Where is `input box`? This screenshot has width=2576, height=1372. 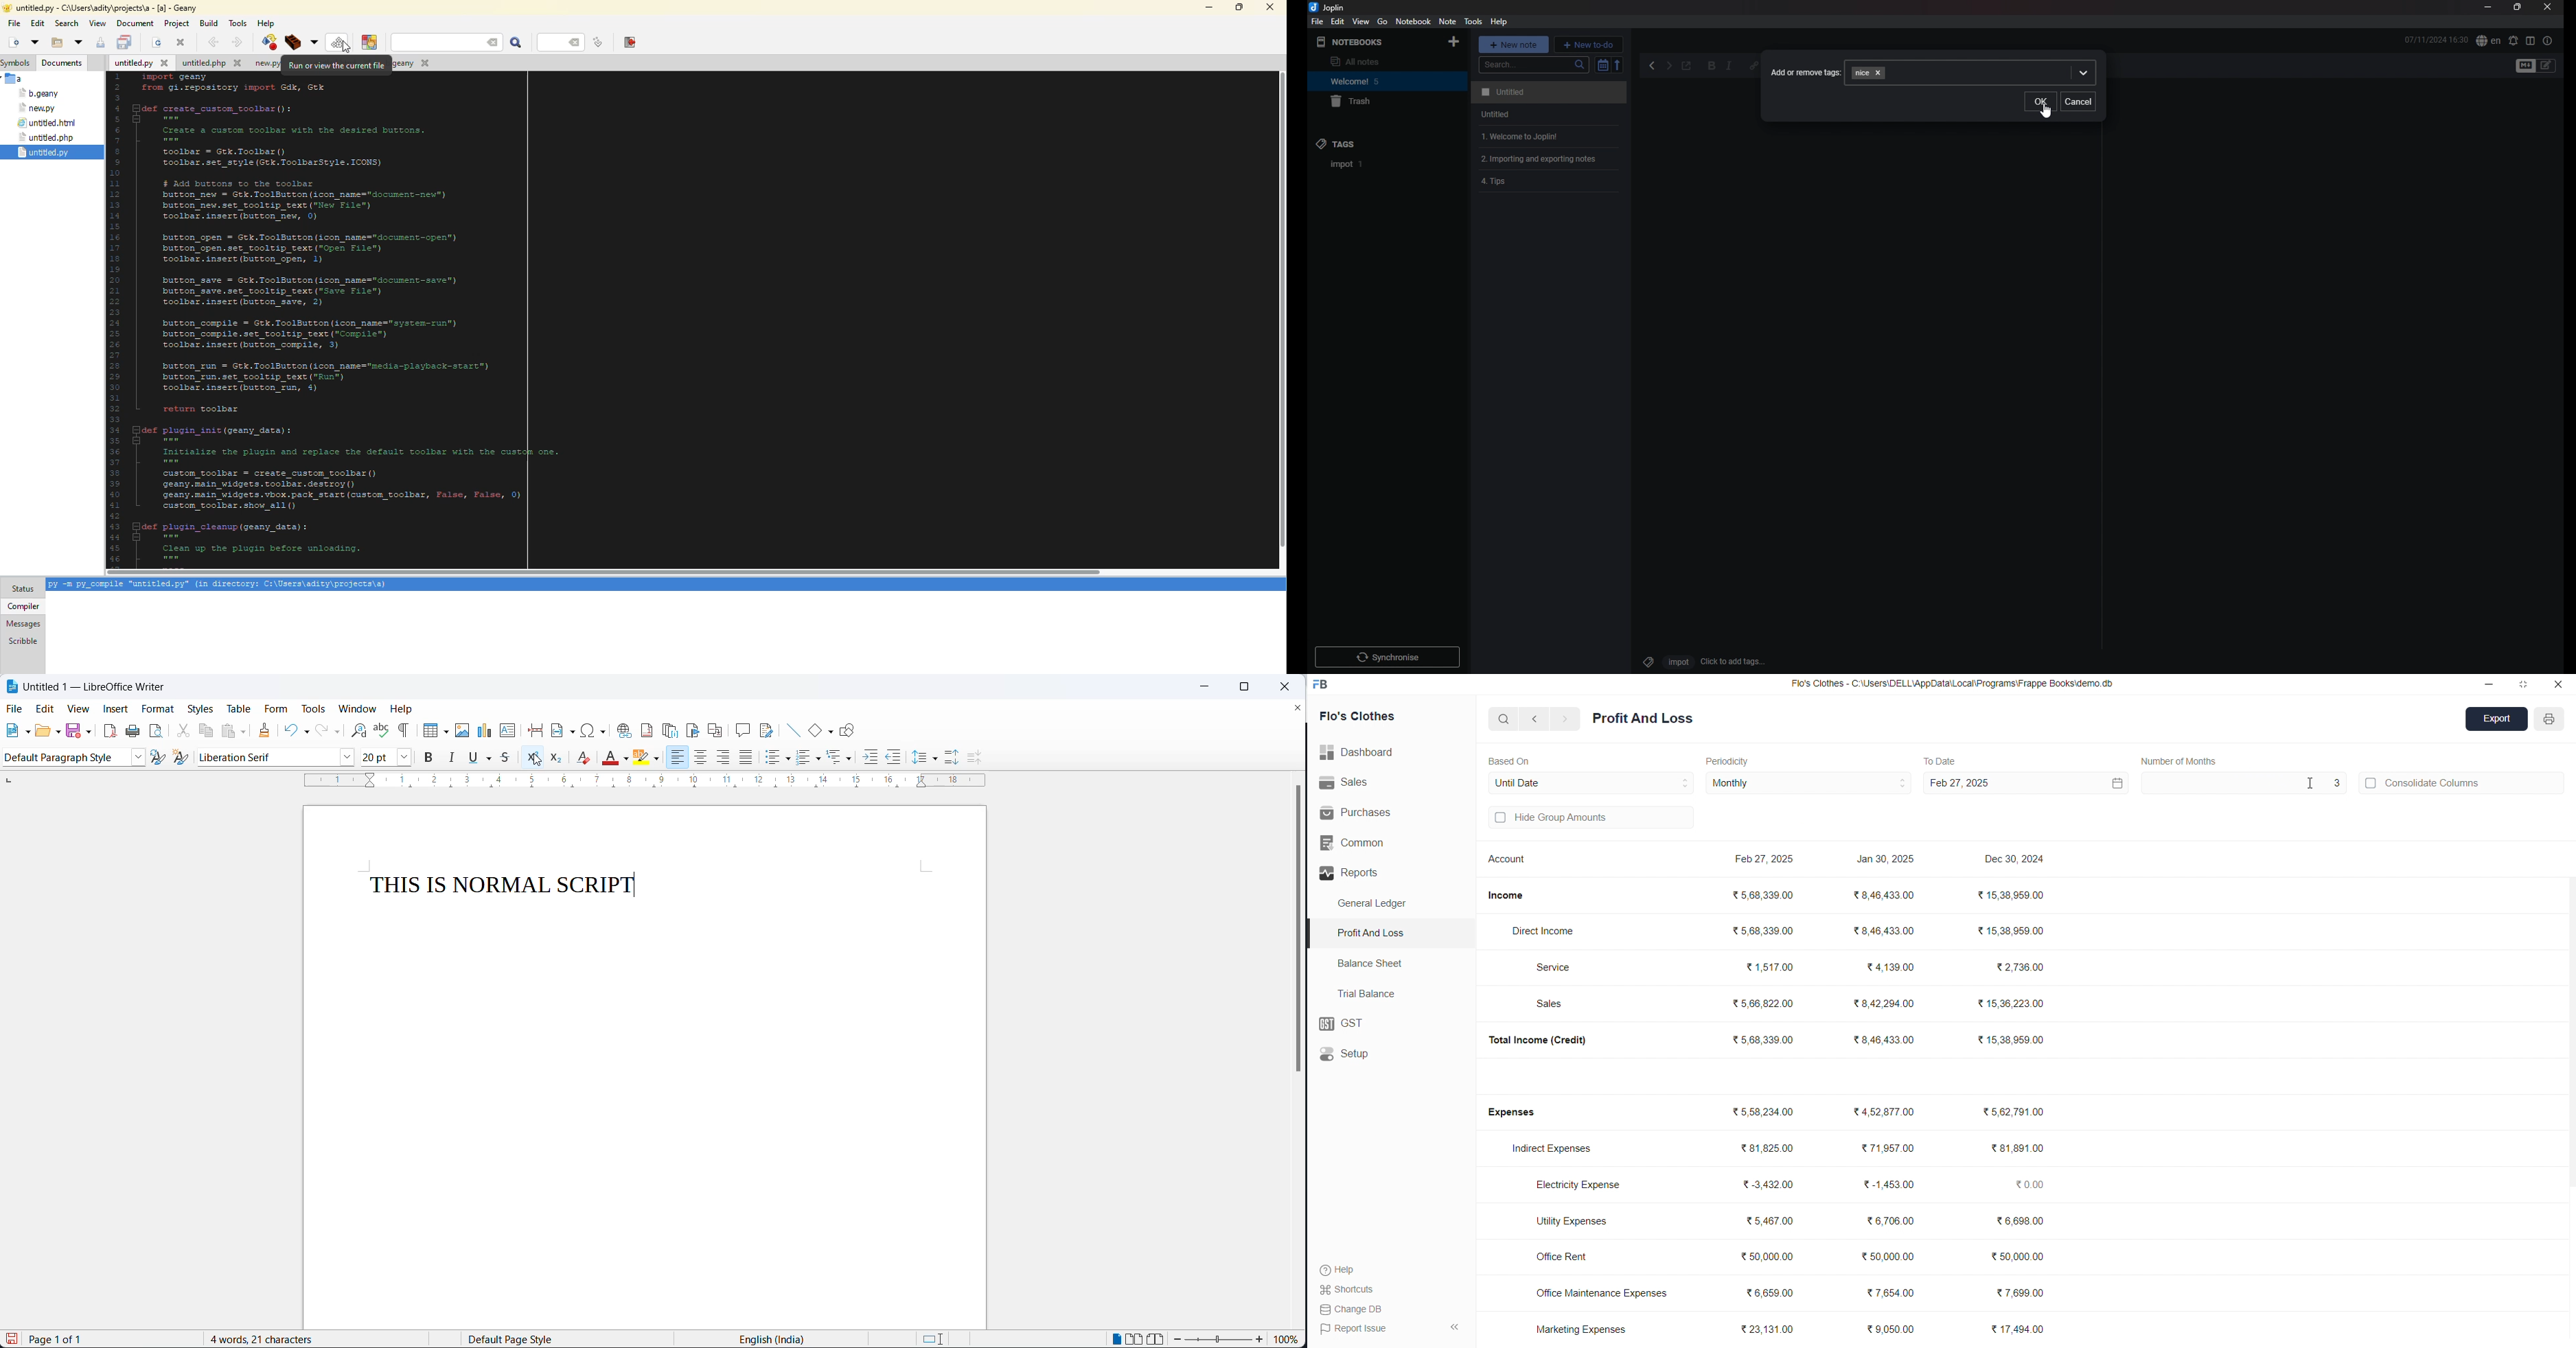 input box is located at coordinates (1992, 73).